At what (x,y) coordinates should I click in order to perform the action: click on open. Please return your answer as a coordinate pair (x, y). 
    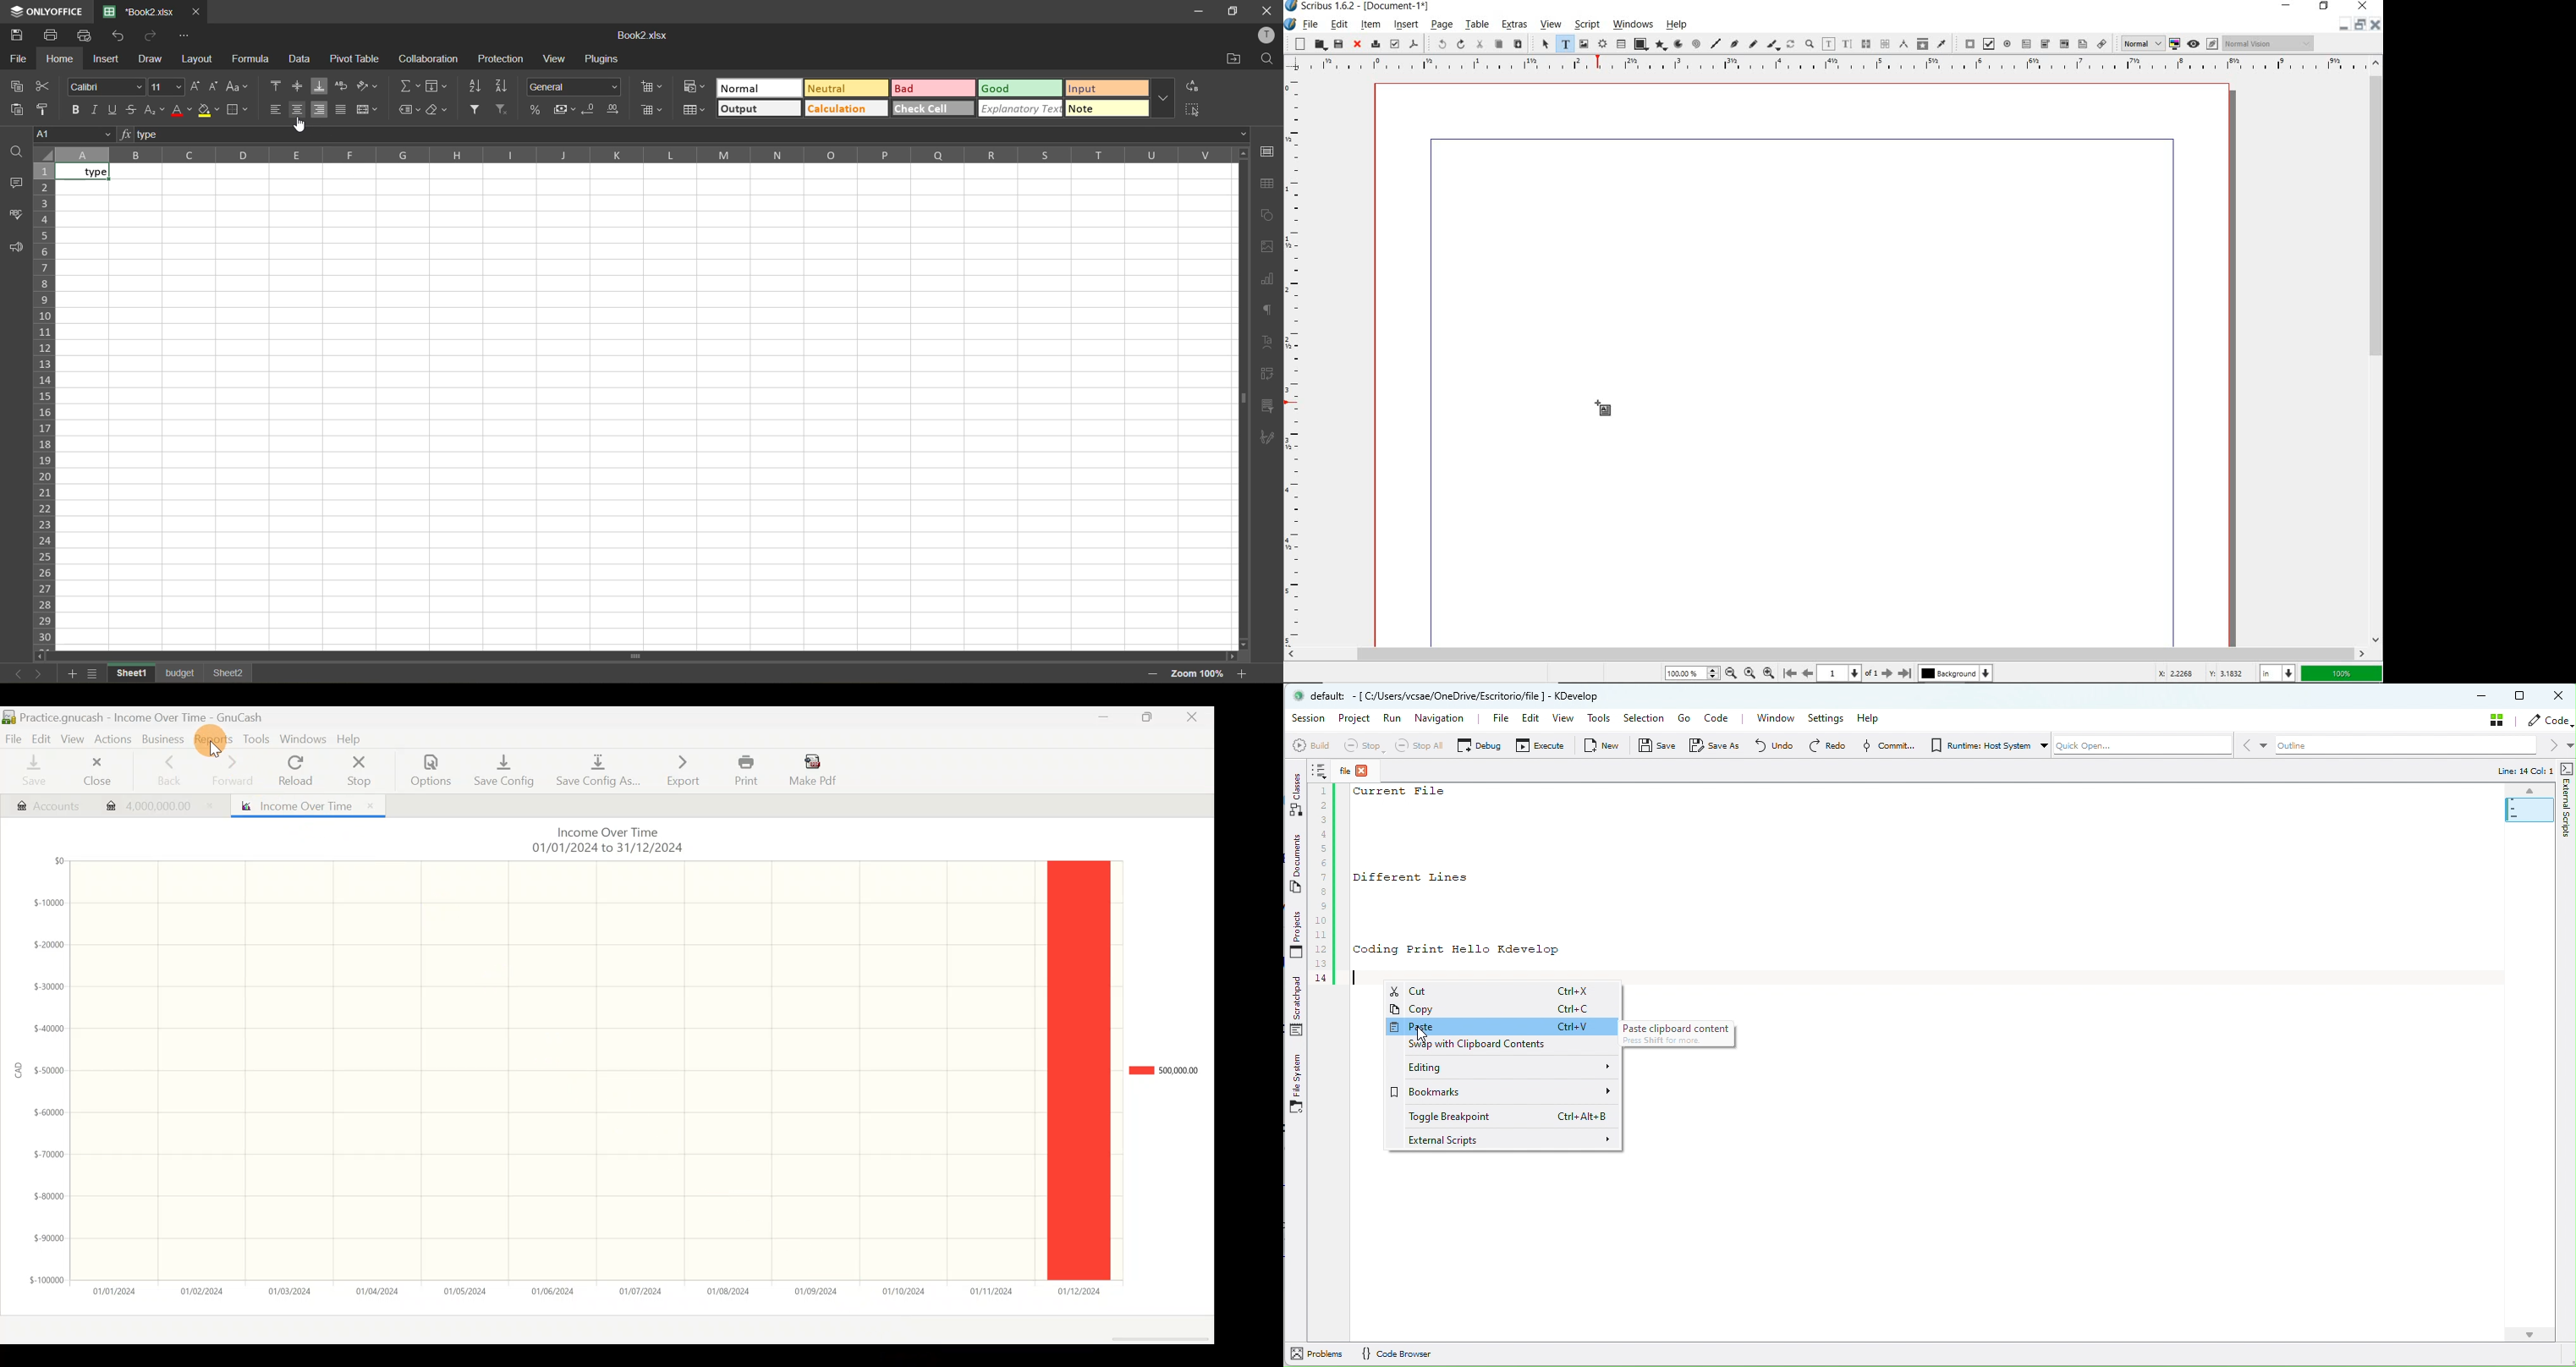
    Looking at the image, I should click on (1319, 45).